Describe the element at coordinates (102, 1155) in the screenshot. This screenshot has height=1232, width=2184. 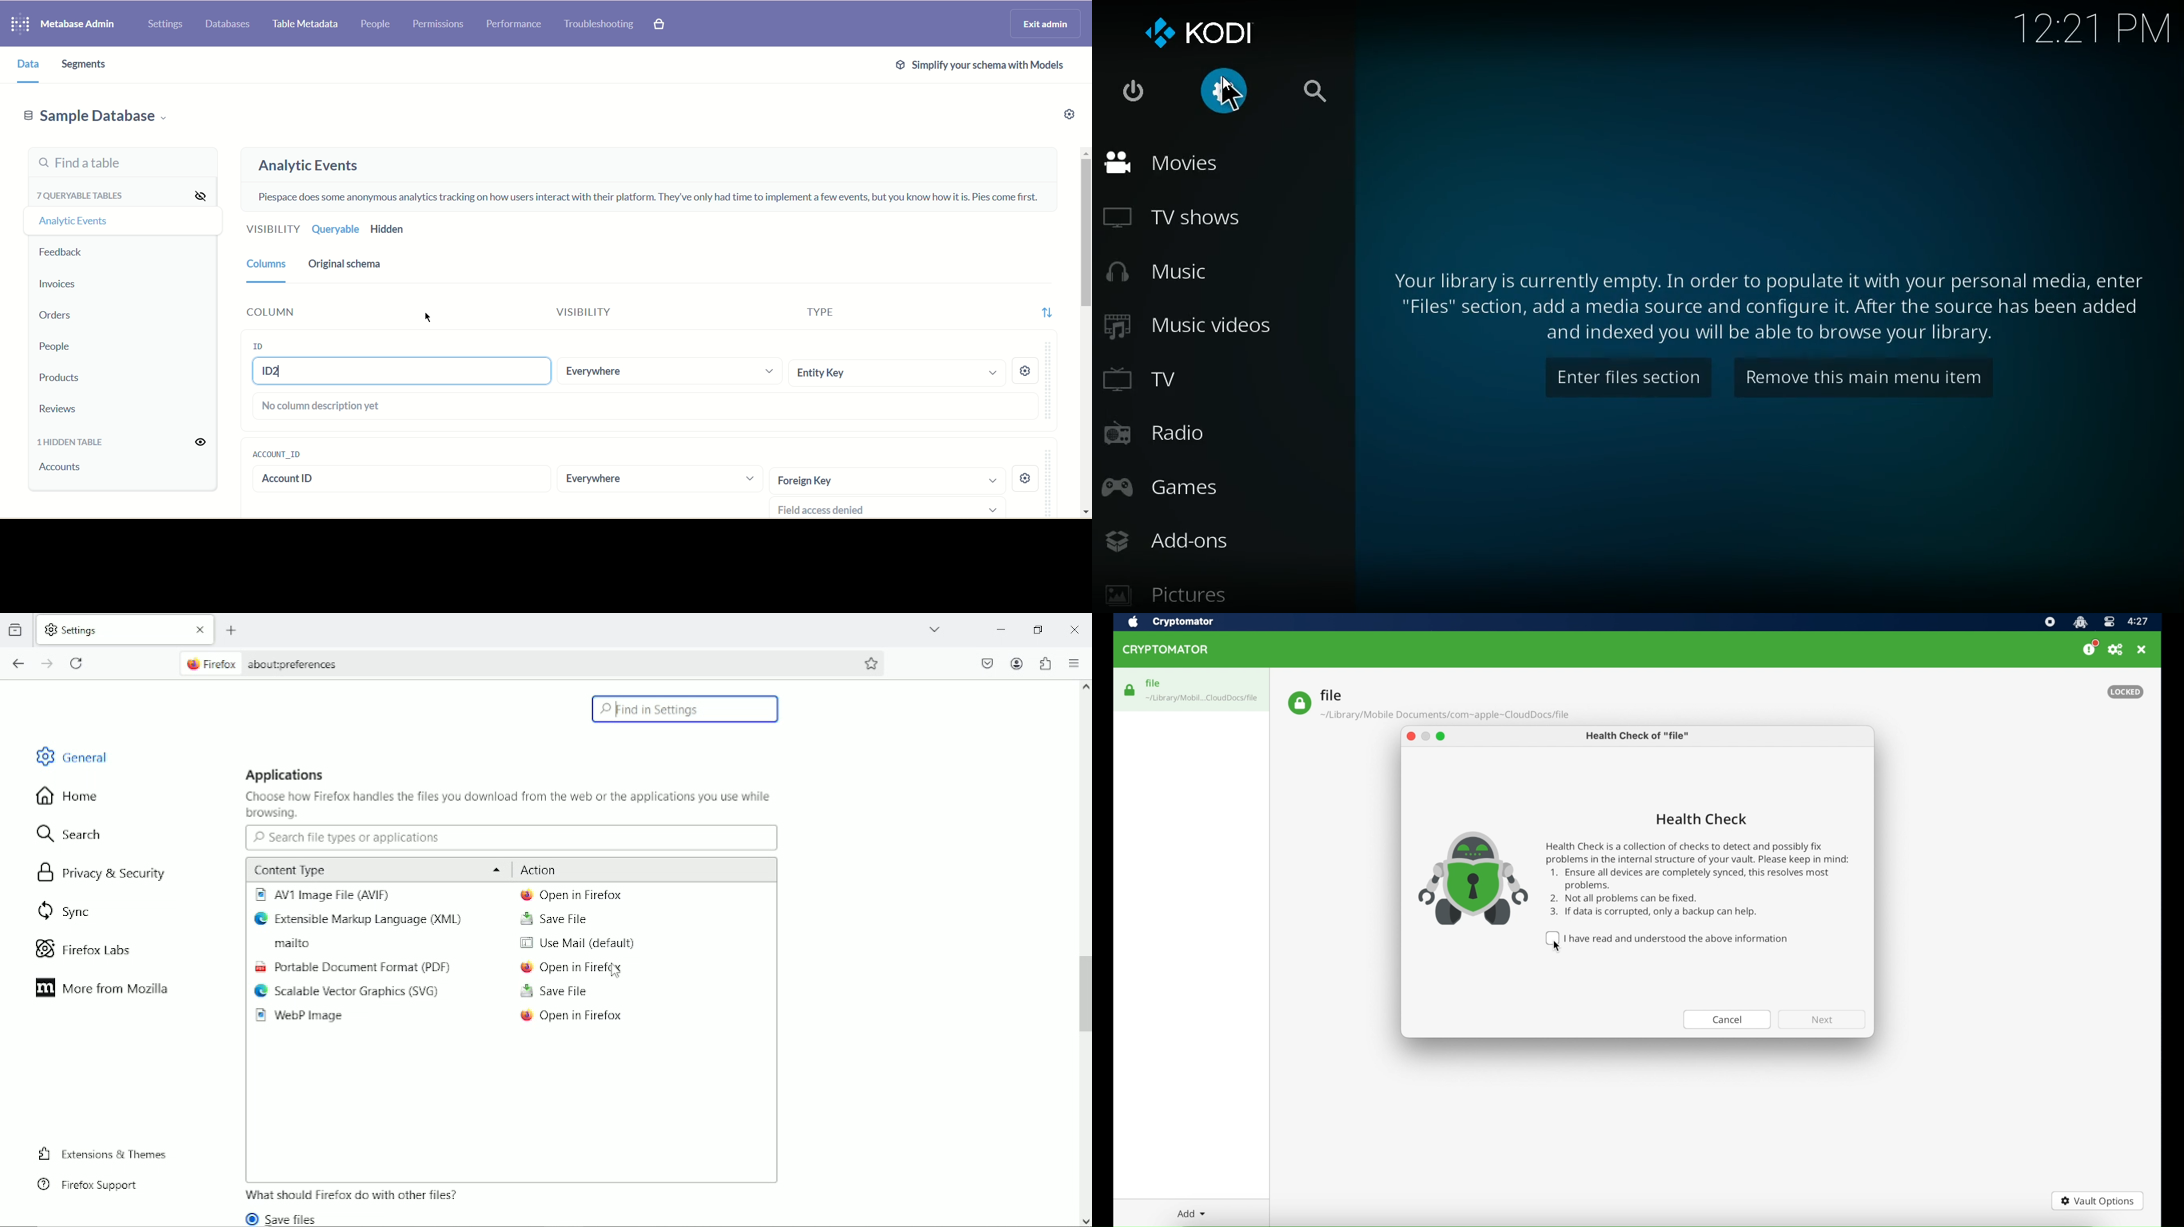
I see `extensions & themes` at that location.